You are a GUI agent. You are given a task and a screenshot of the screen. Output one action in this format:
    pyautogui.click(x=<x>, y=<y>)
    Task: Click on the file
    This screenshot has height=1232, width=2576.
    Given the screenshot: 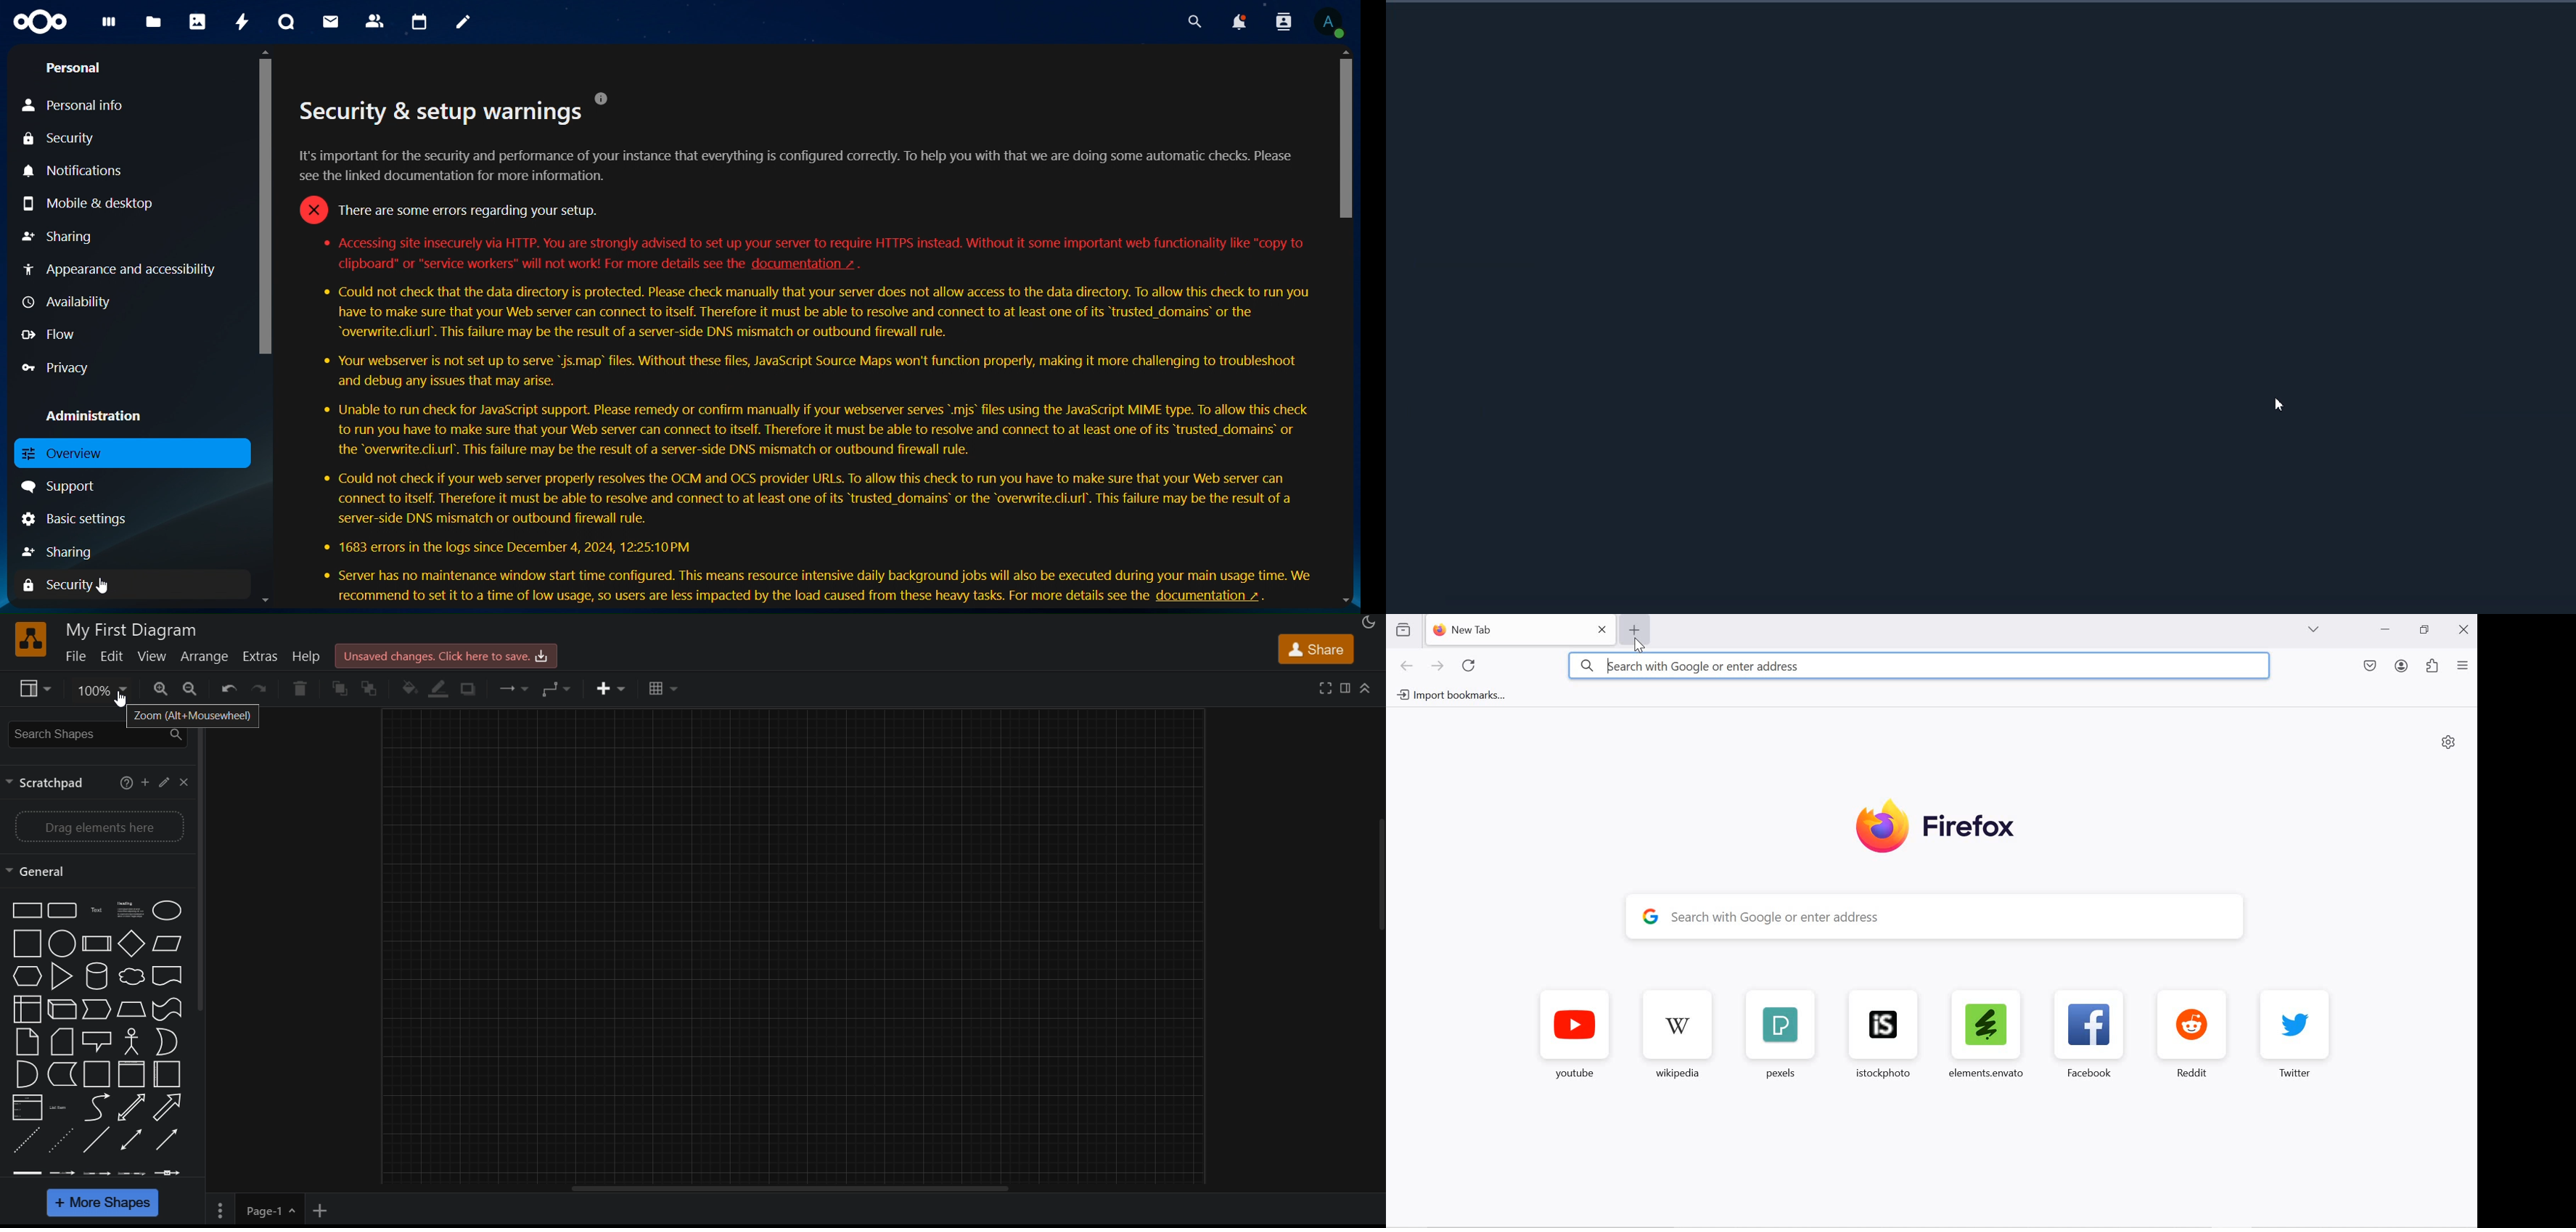 What is the action you would take?
    pyautogui.click(x=75, y=656)
    